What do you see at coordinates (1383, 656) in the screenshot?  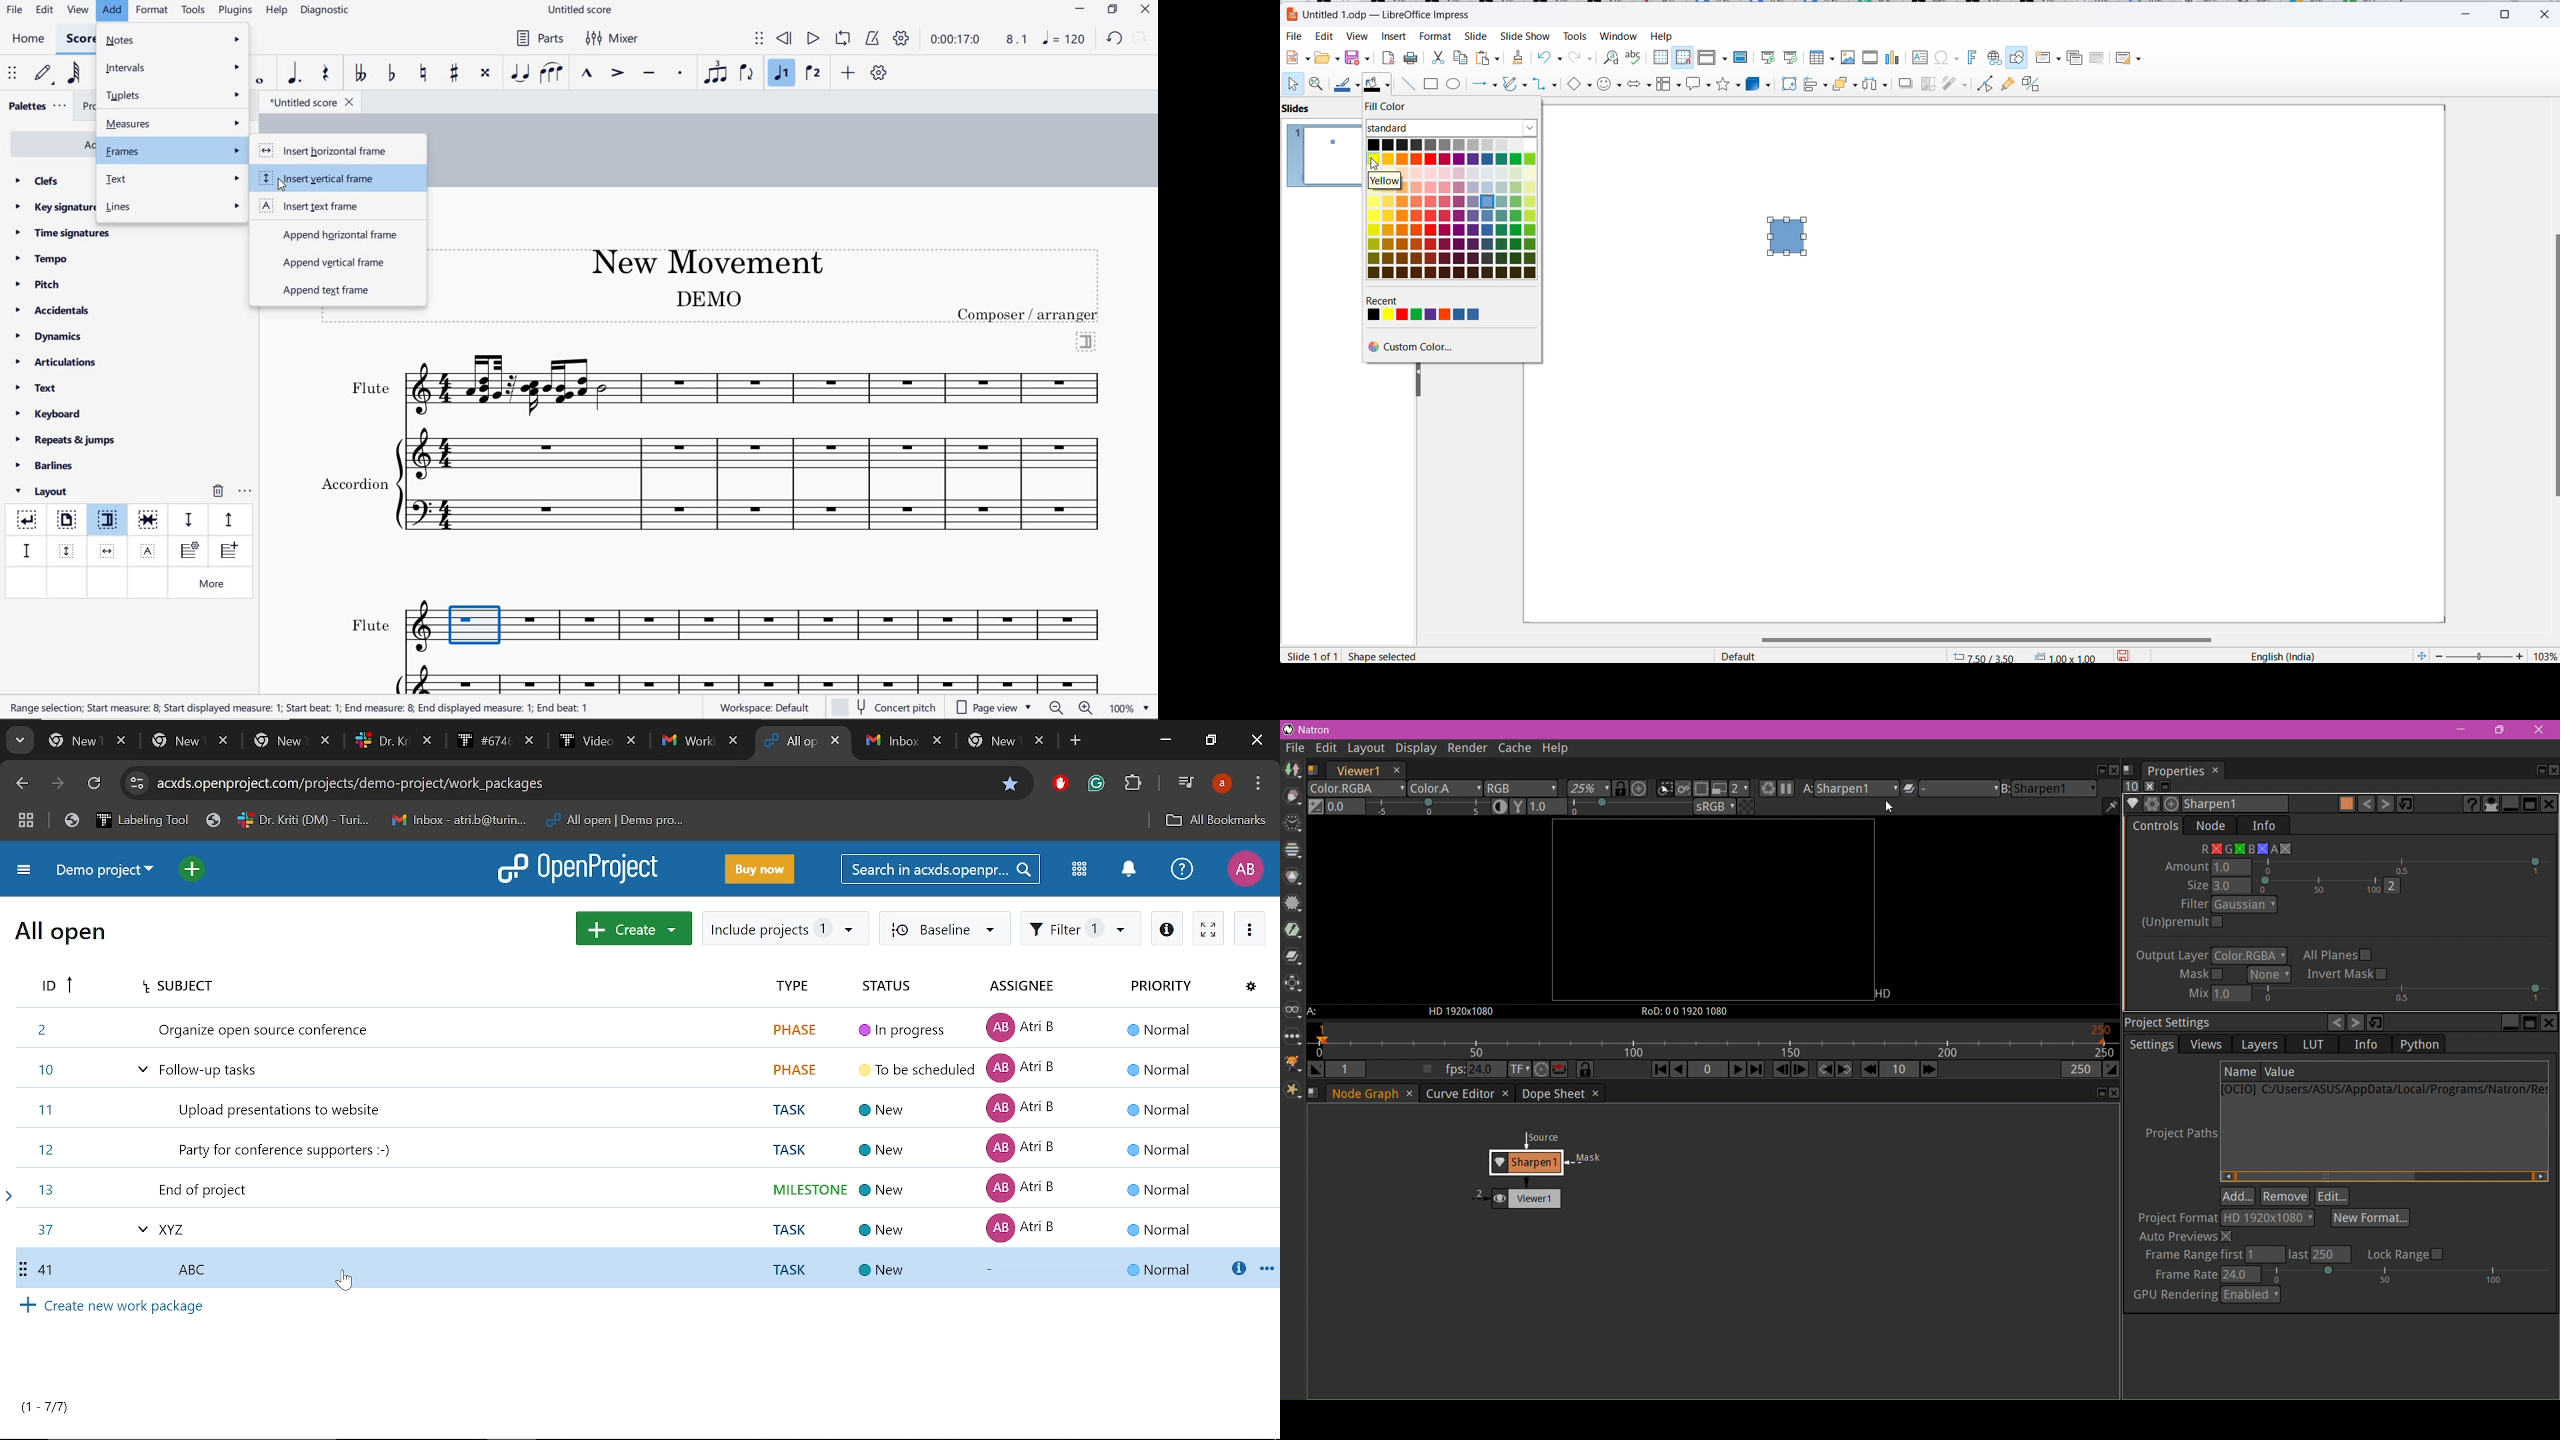 I see `shape selected` at bounding box center [1383, 656].